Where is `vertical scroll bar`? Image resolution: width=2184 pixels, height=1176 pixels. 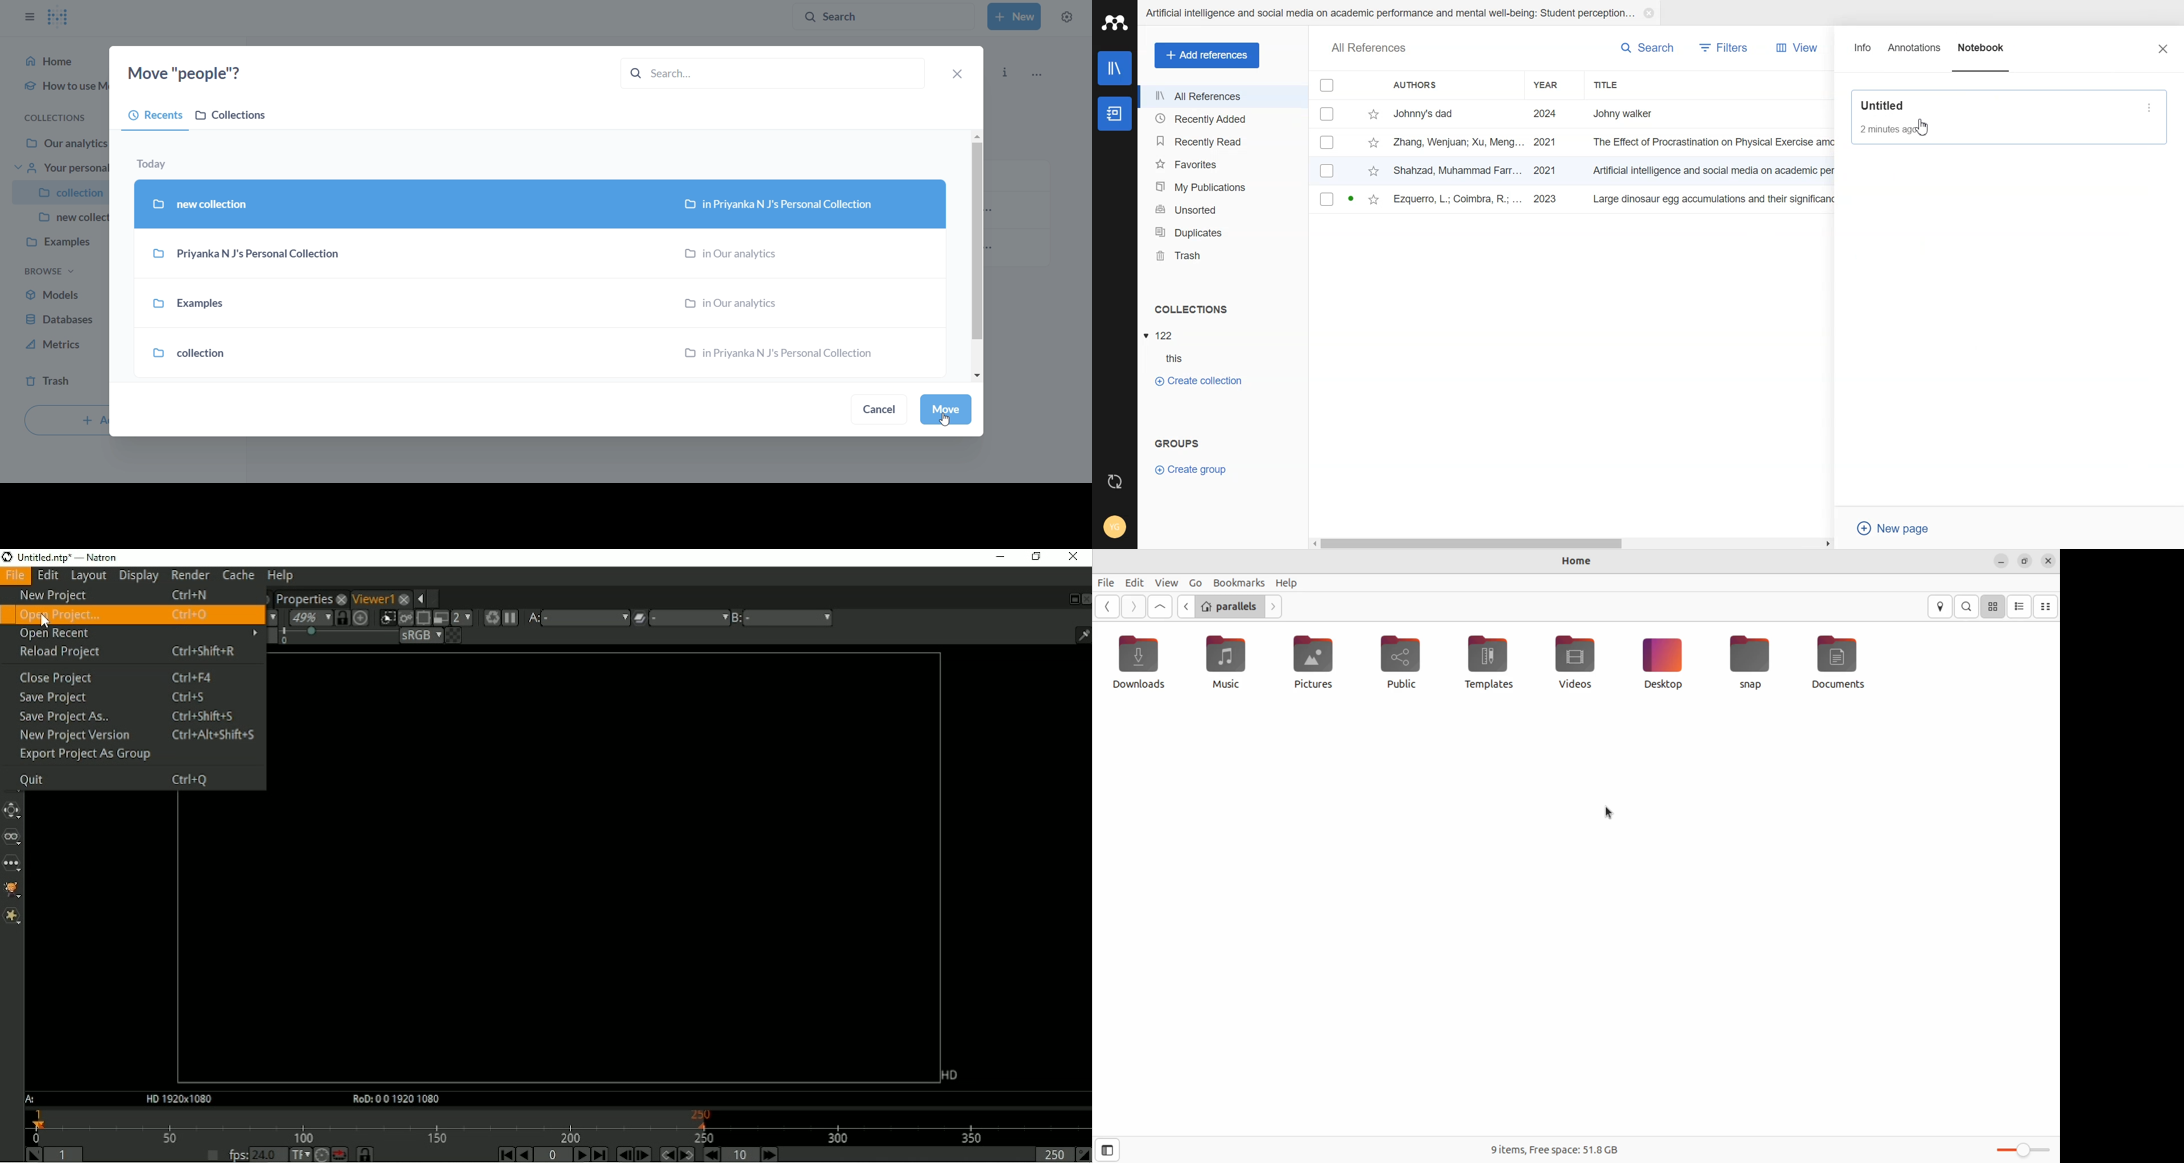
vertical scroll bar is located at coordinates (977, 255).